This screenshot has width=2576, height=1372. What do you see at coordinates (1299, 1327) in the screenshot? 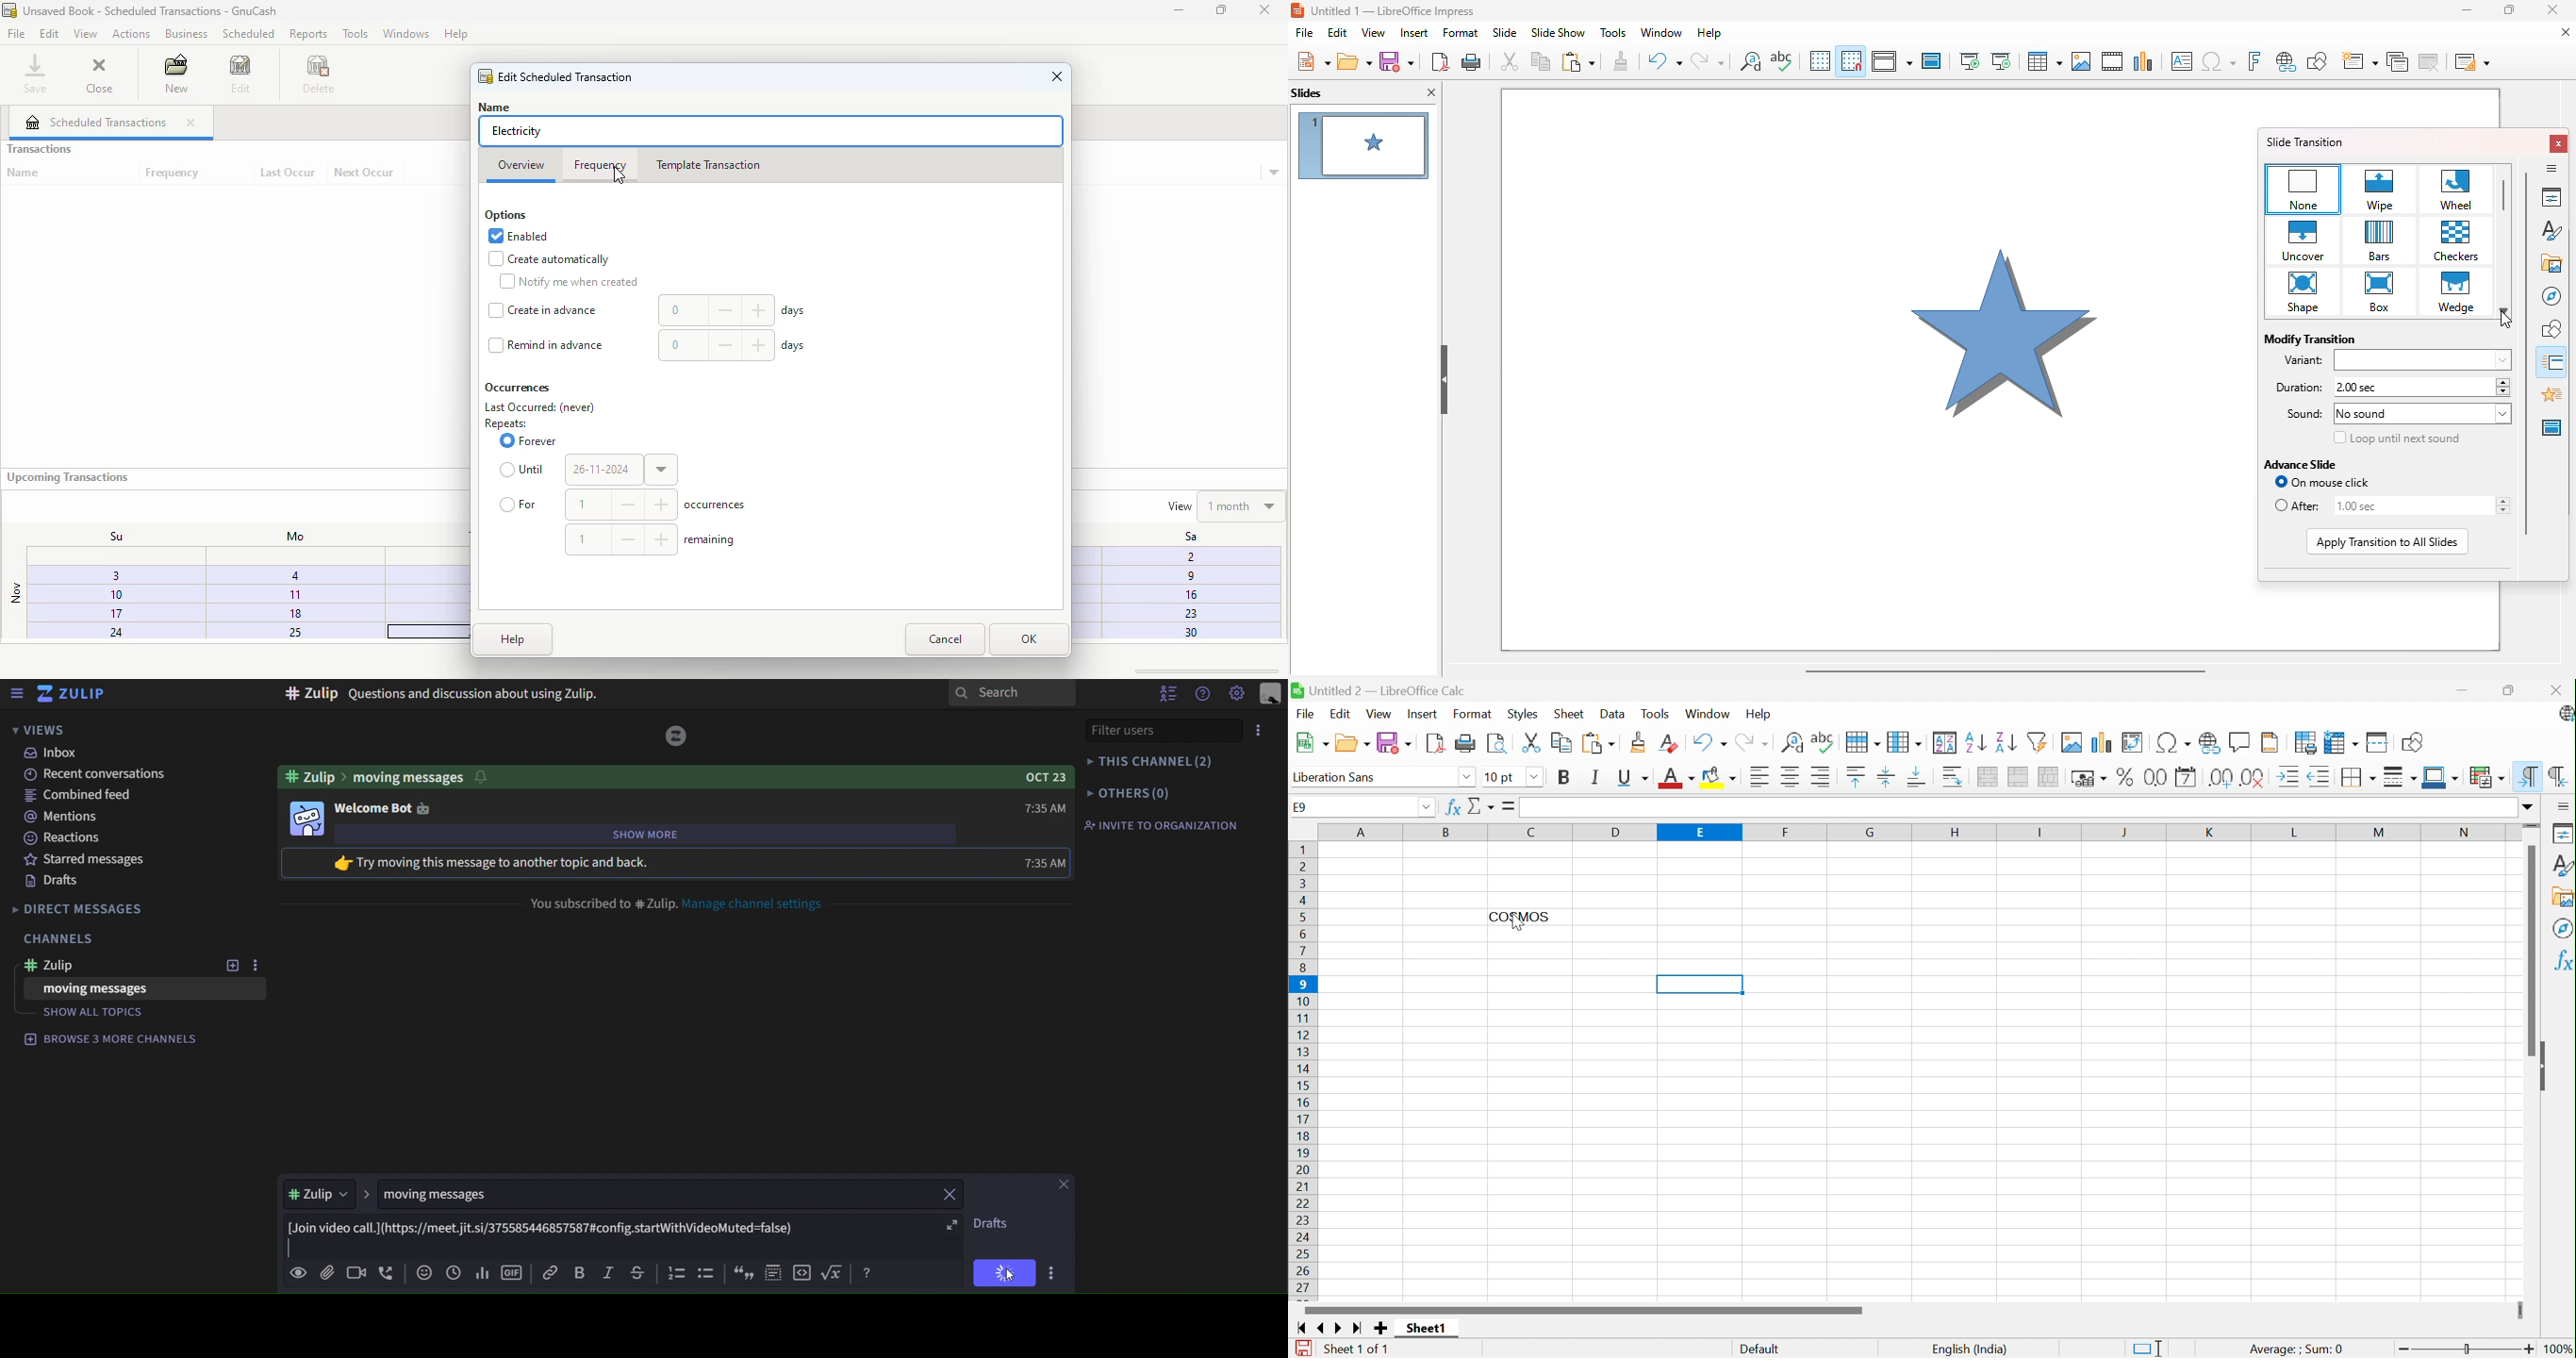
I see `Scroll to first sheet` at bounding box center [1299, 1327].